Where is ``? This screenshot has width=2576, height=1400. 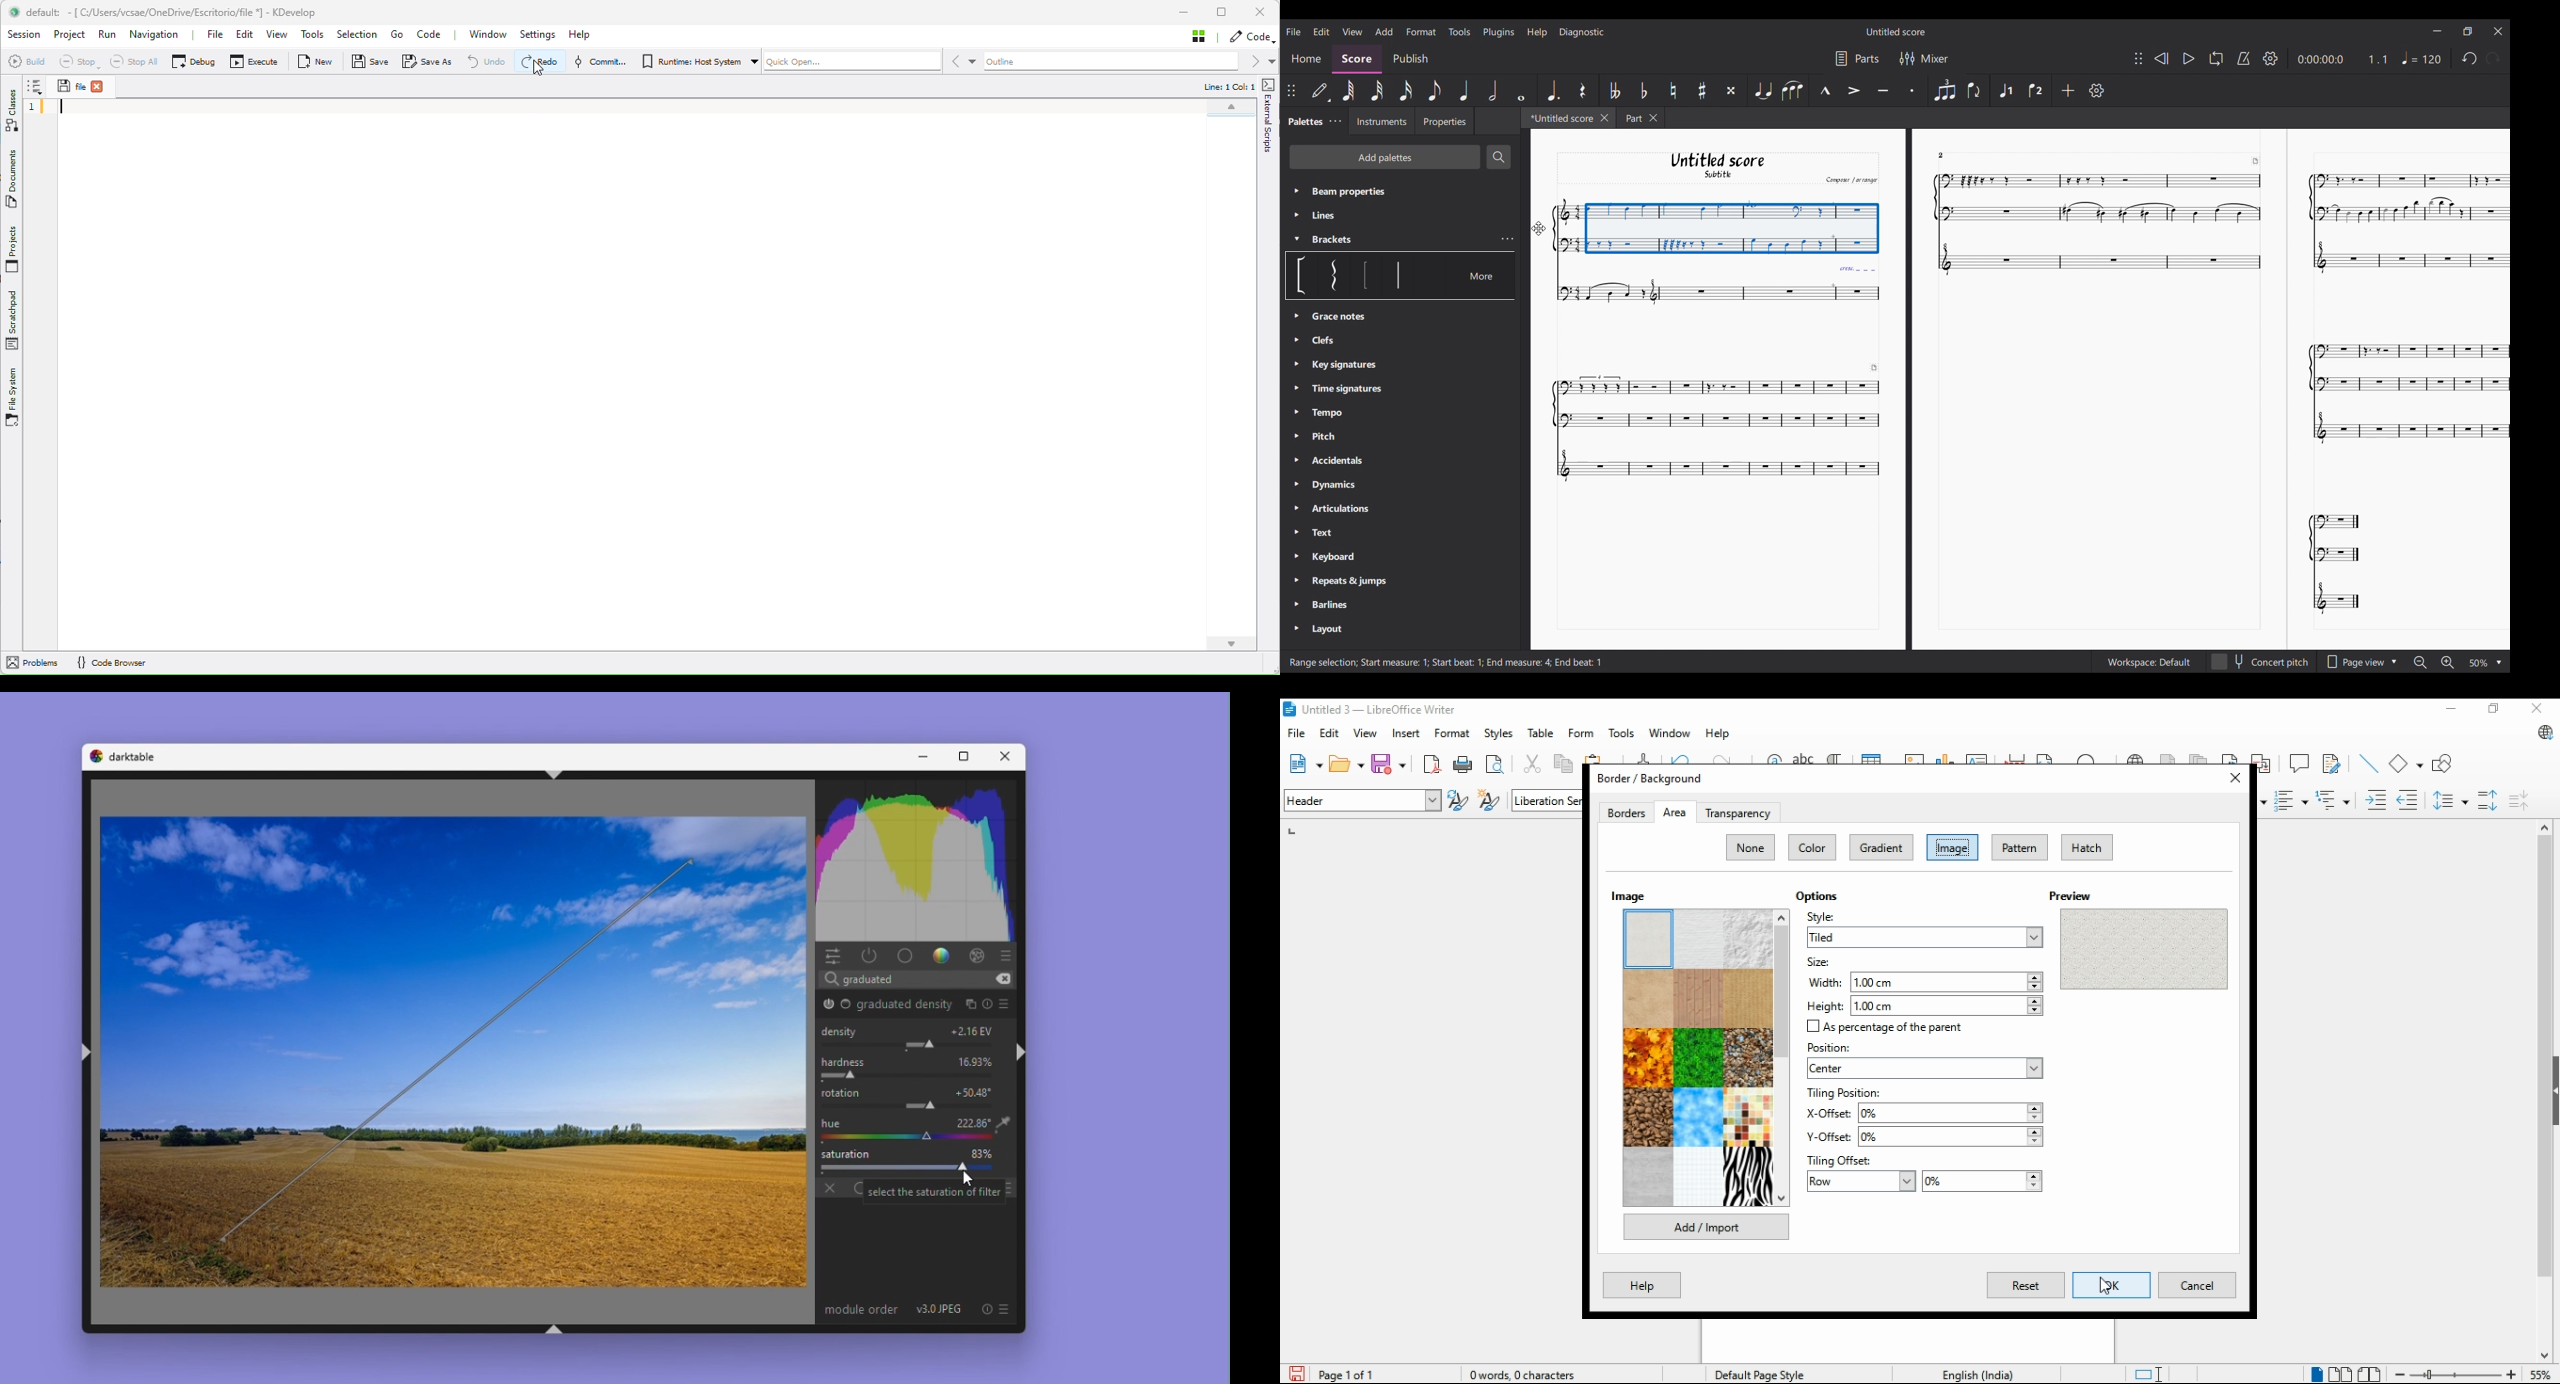
 is located at coordinates (1293, 507).